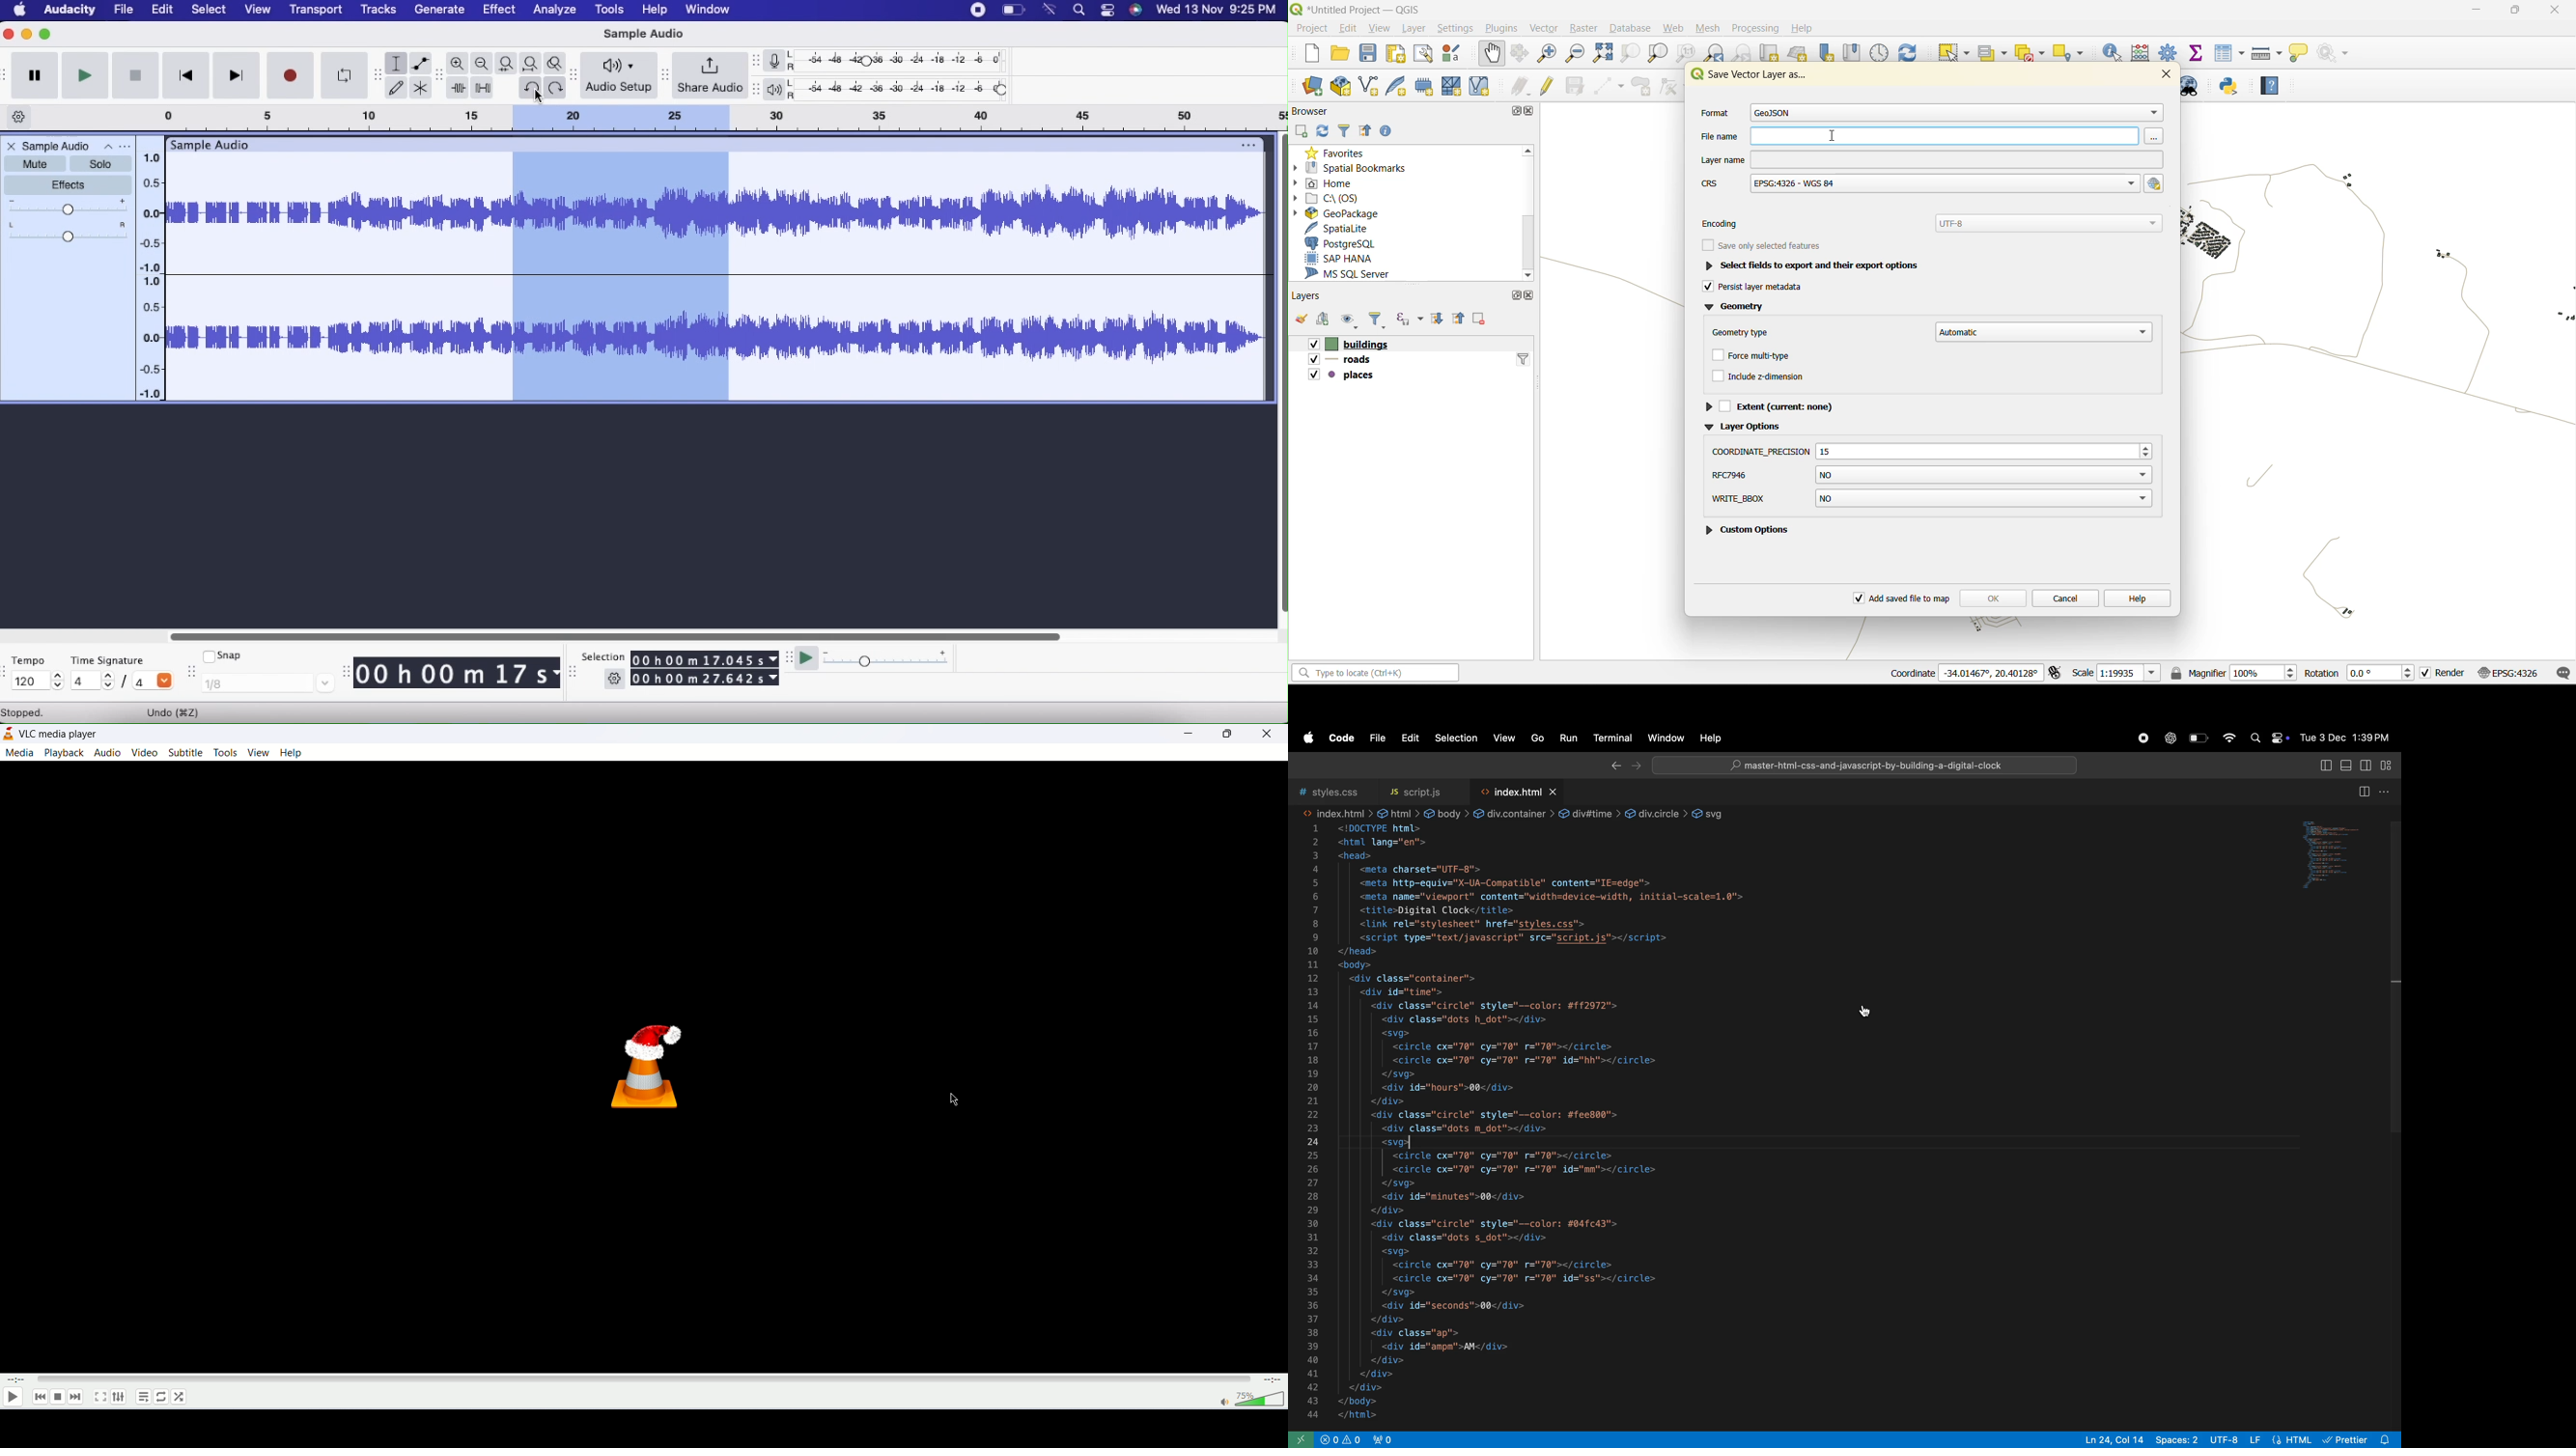  Describe the element at coordinates (1051, 9) in the screenshot. I see `wireless` at that location.